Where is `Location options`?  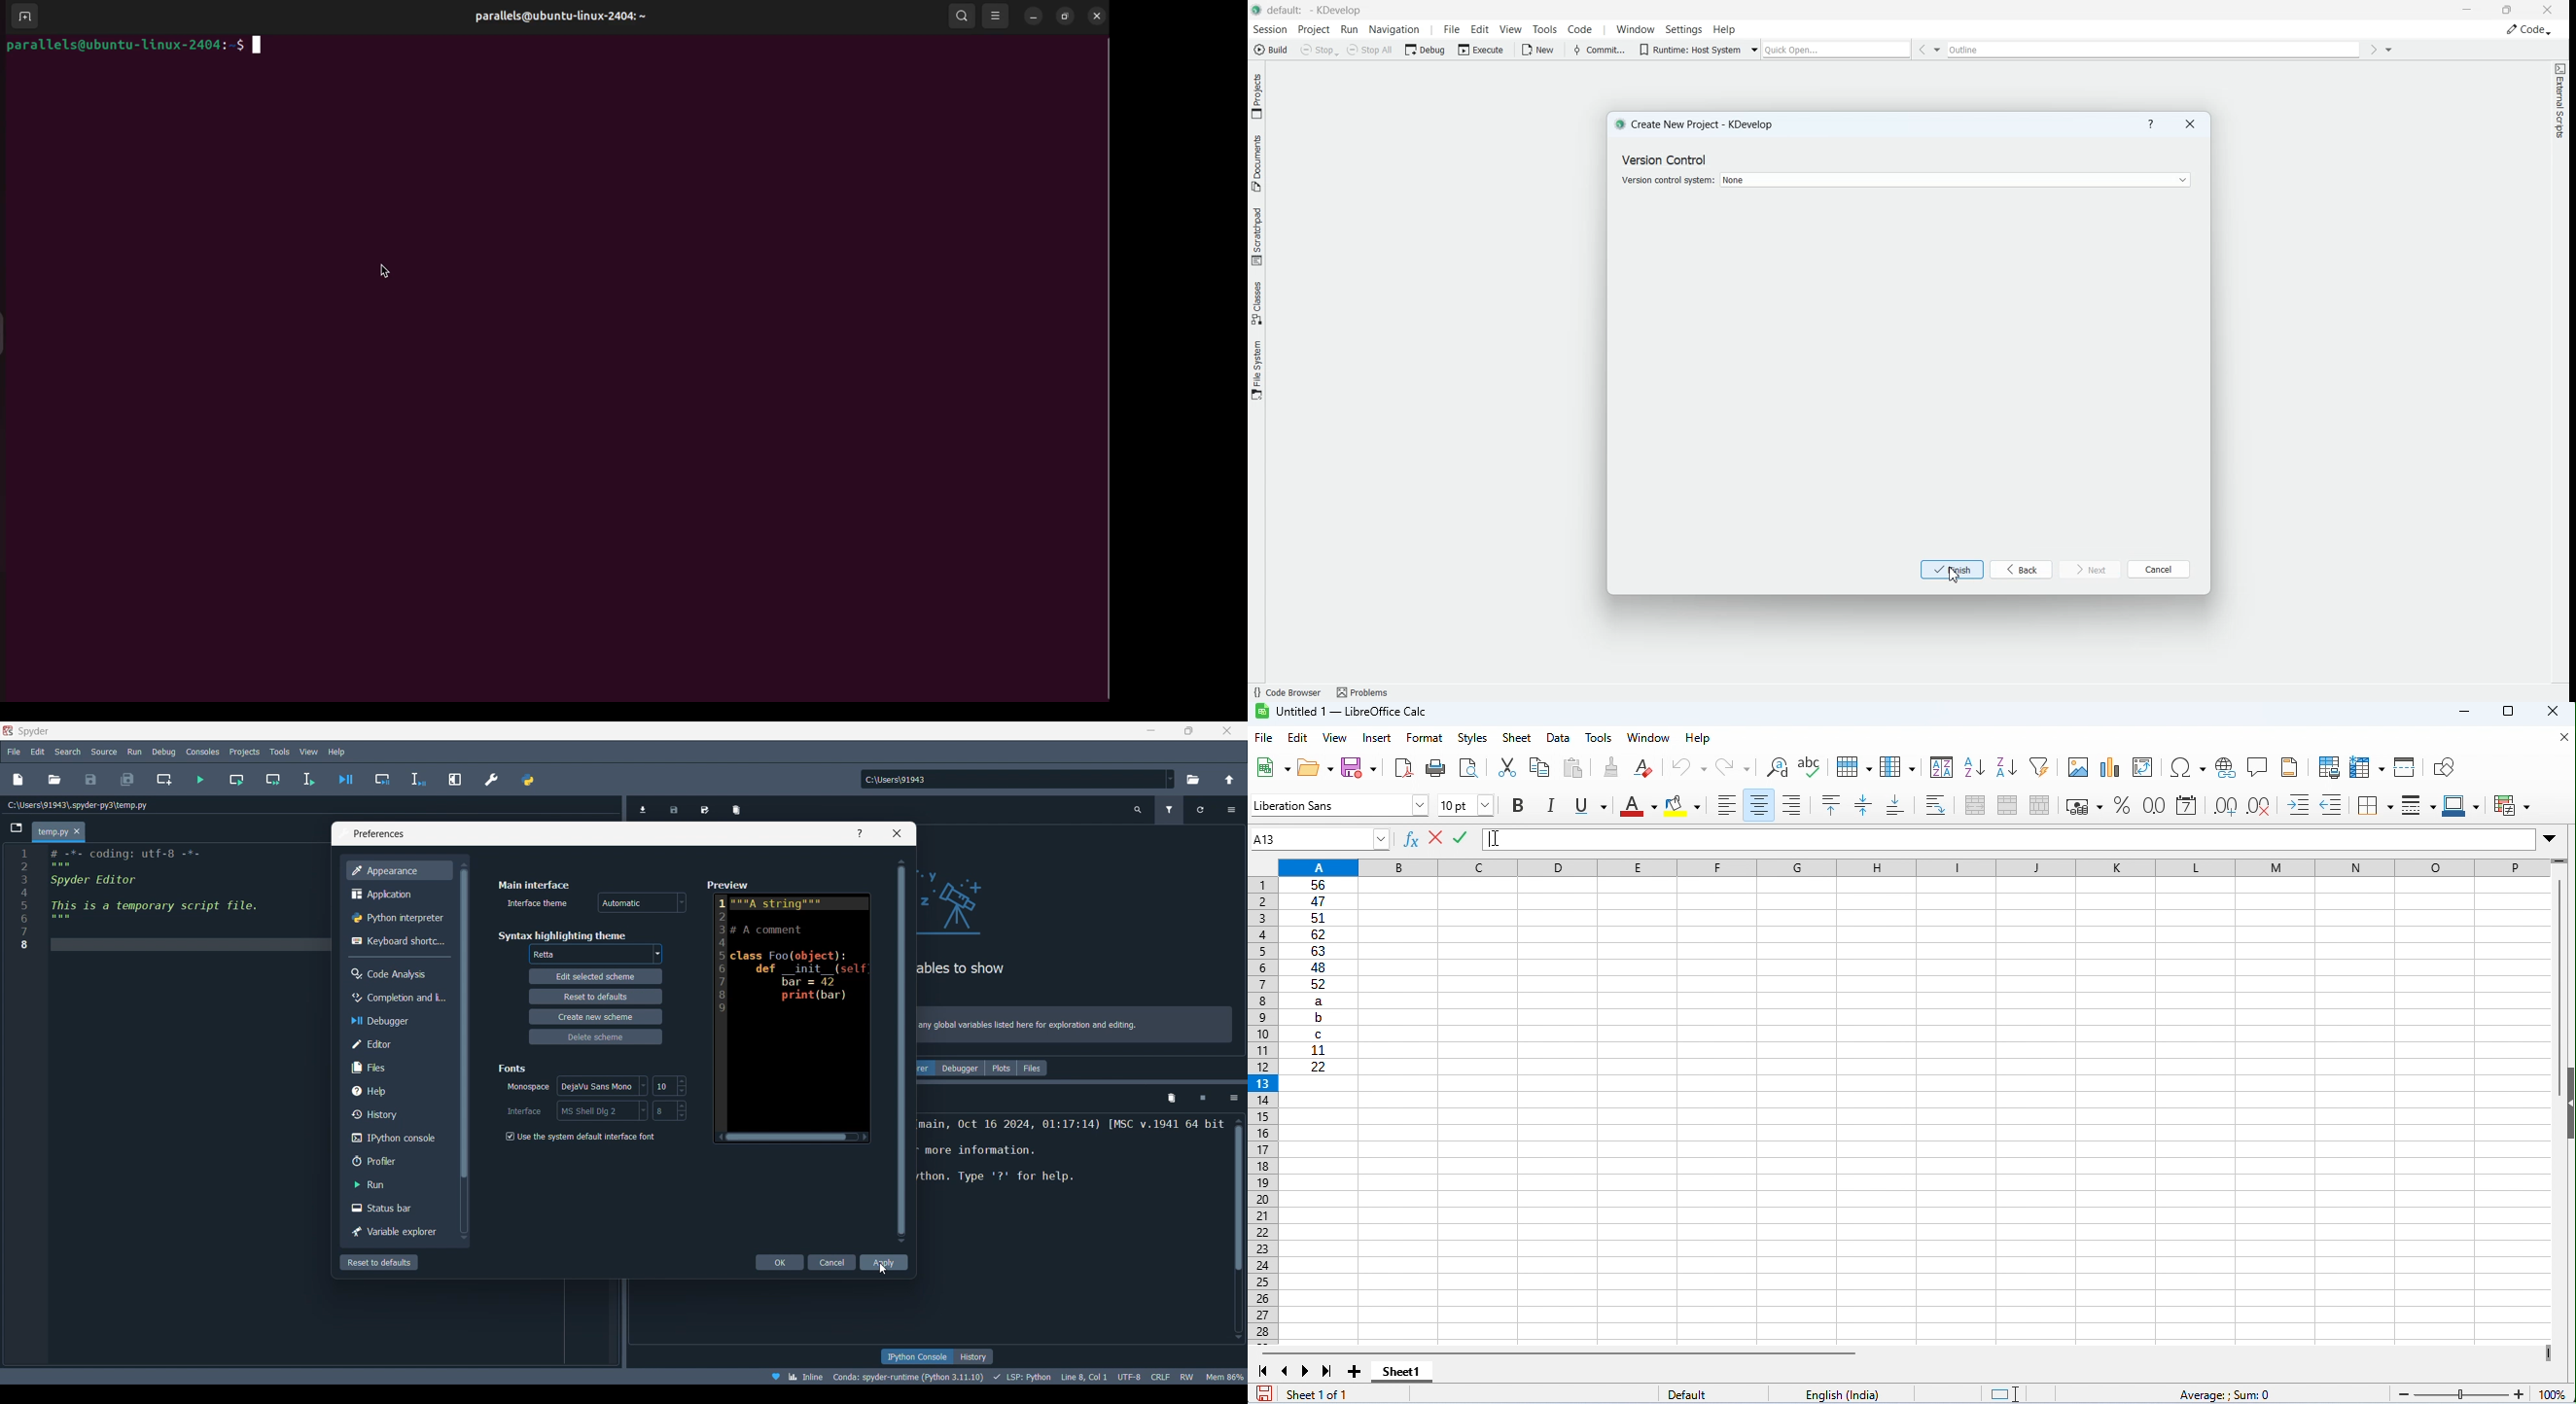 Location options is located at coordinates (1171, 779).